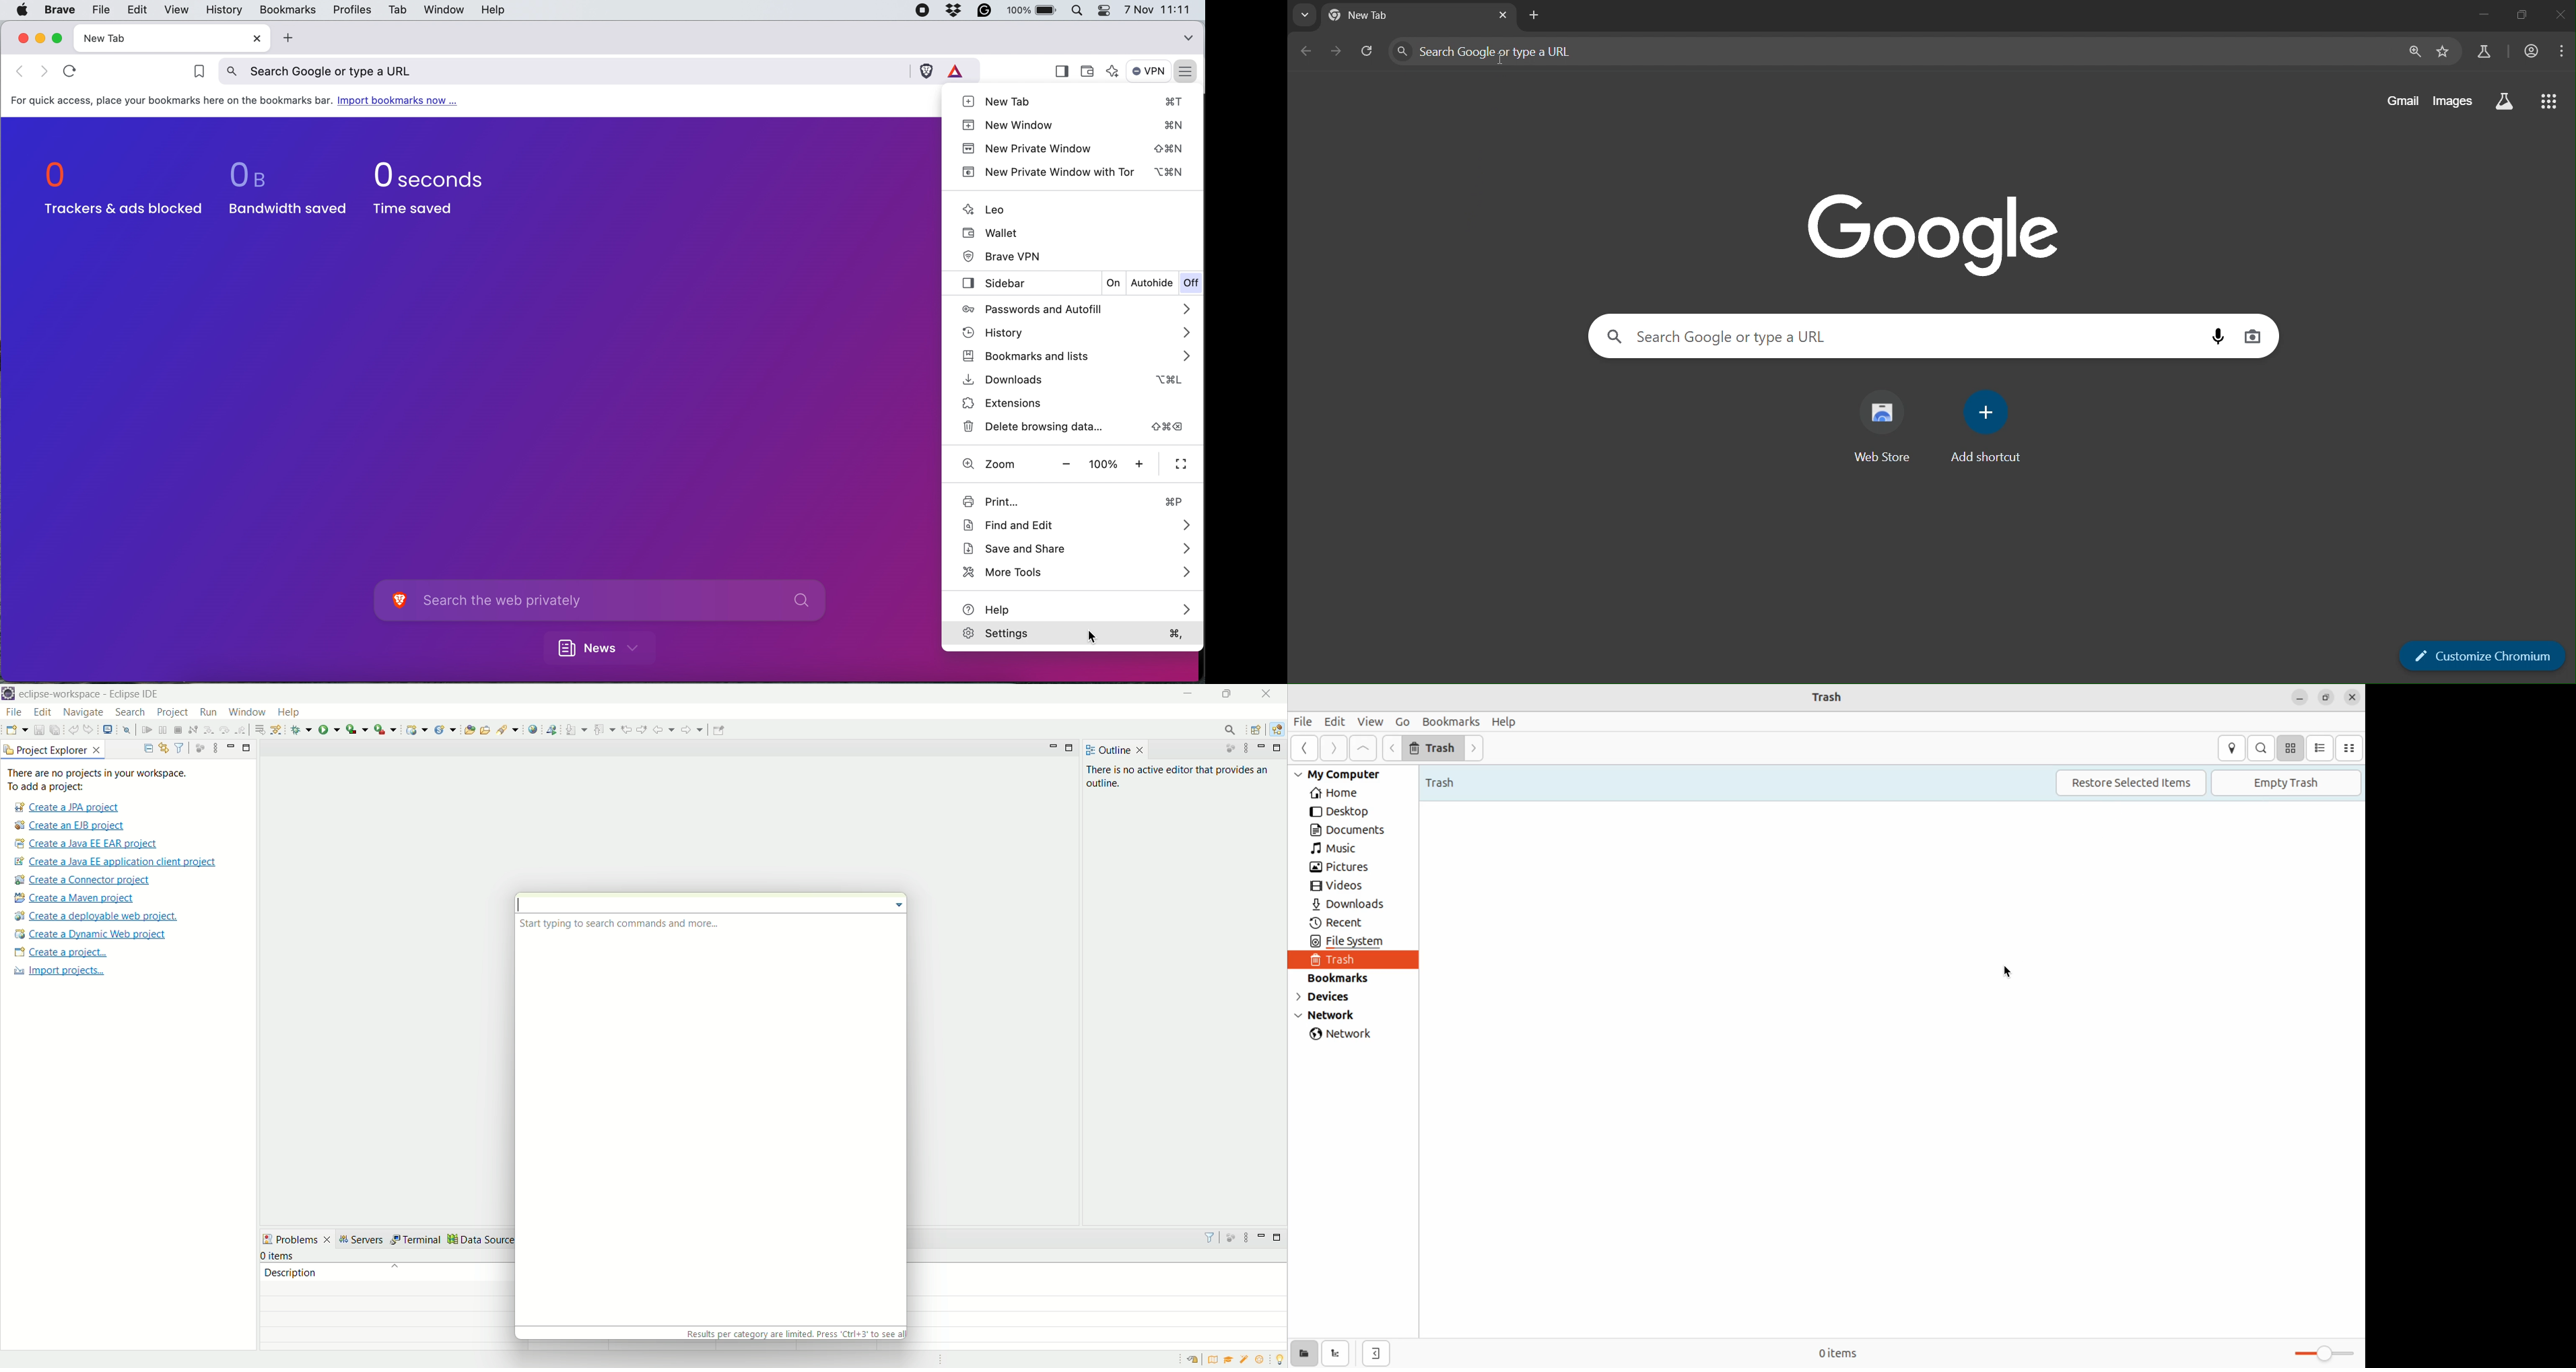  I want to click on find and edit, so click(1075, 523).